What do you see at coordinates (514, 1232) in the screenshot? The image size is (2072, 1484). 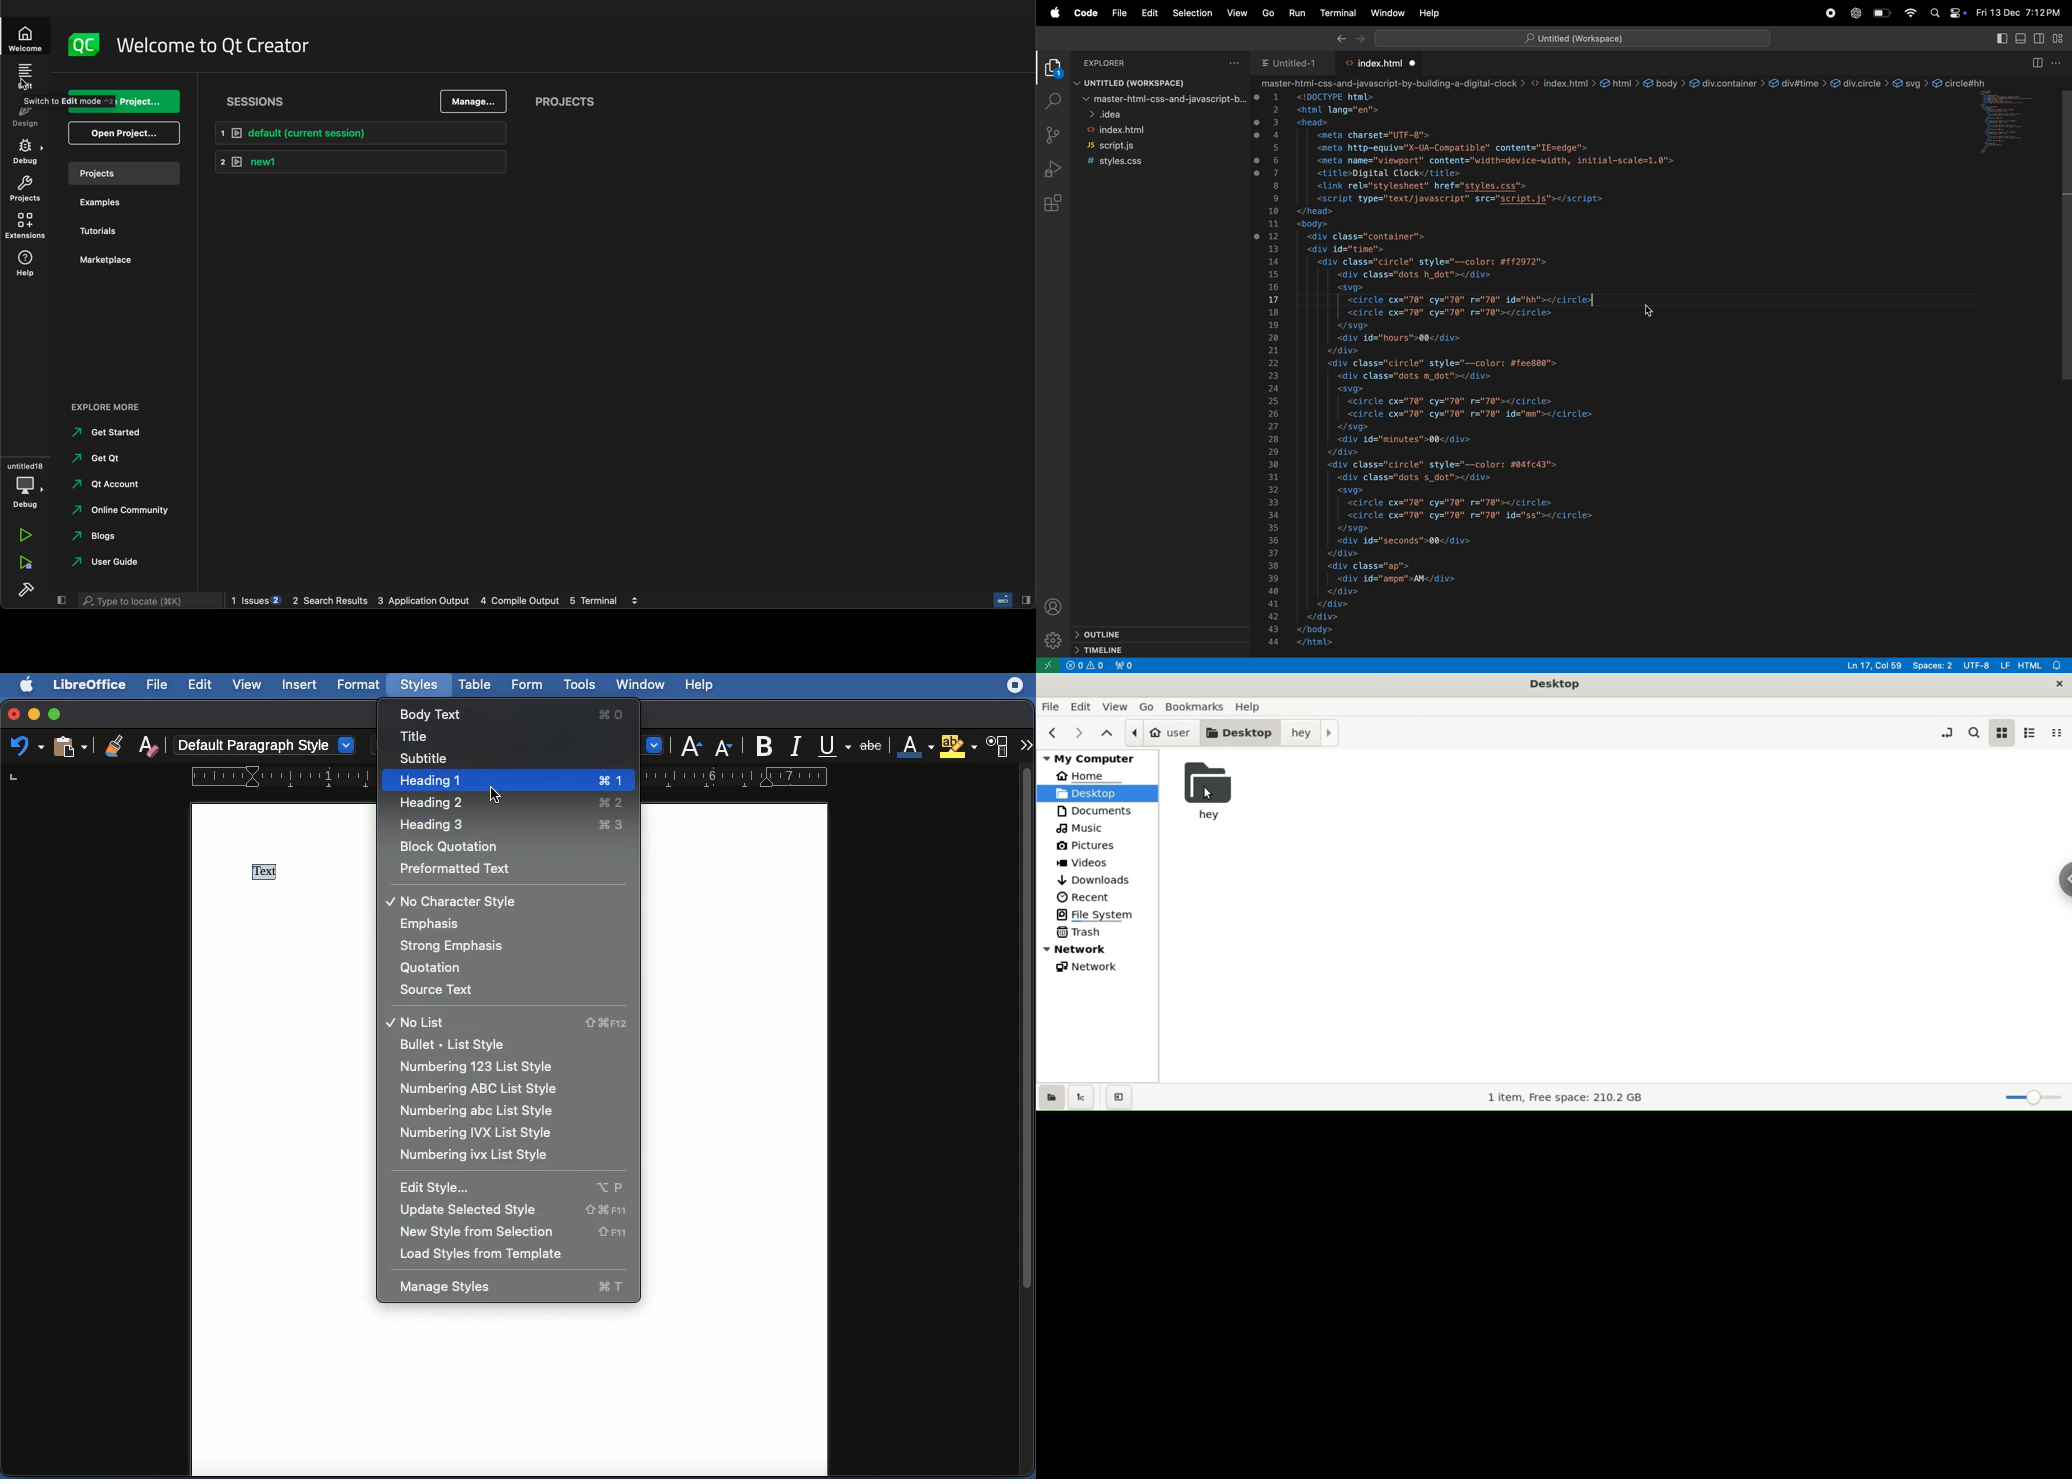 I see `New style from selection` at bounding box center [514, 1232].